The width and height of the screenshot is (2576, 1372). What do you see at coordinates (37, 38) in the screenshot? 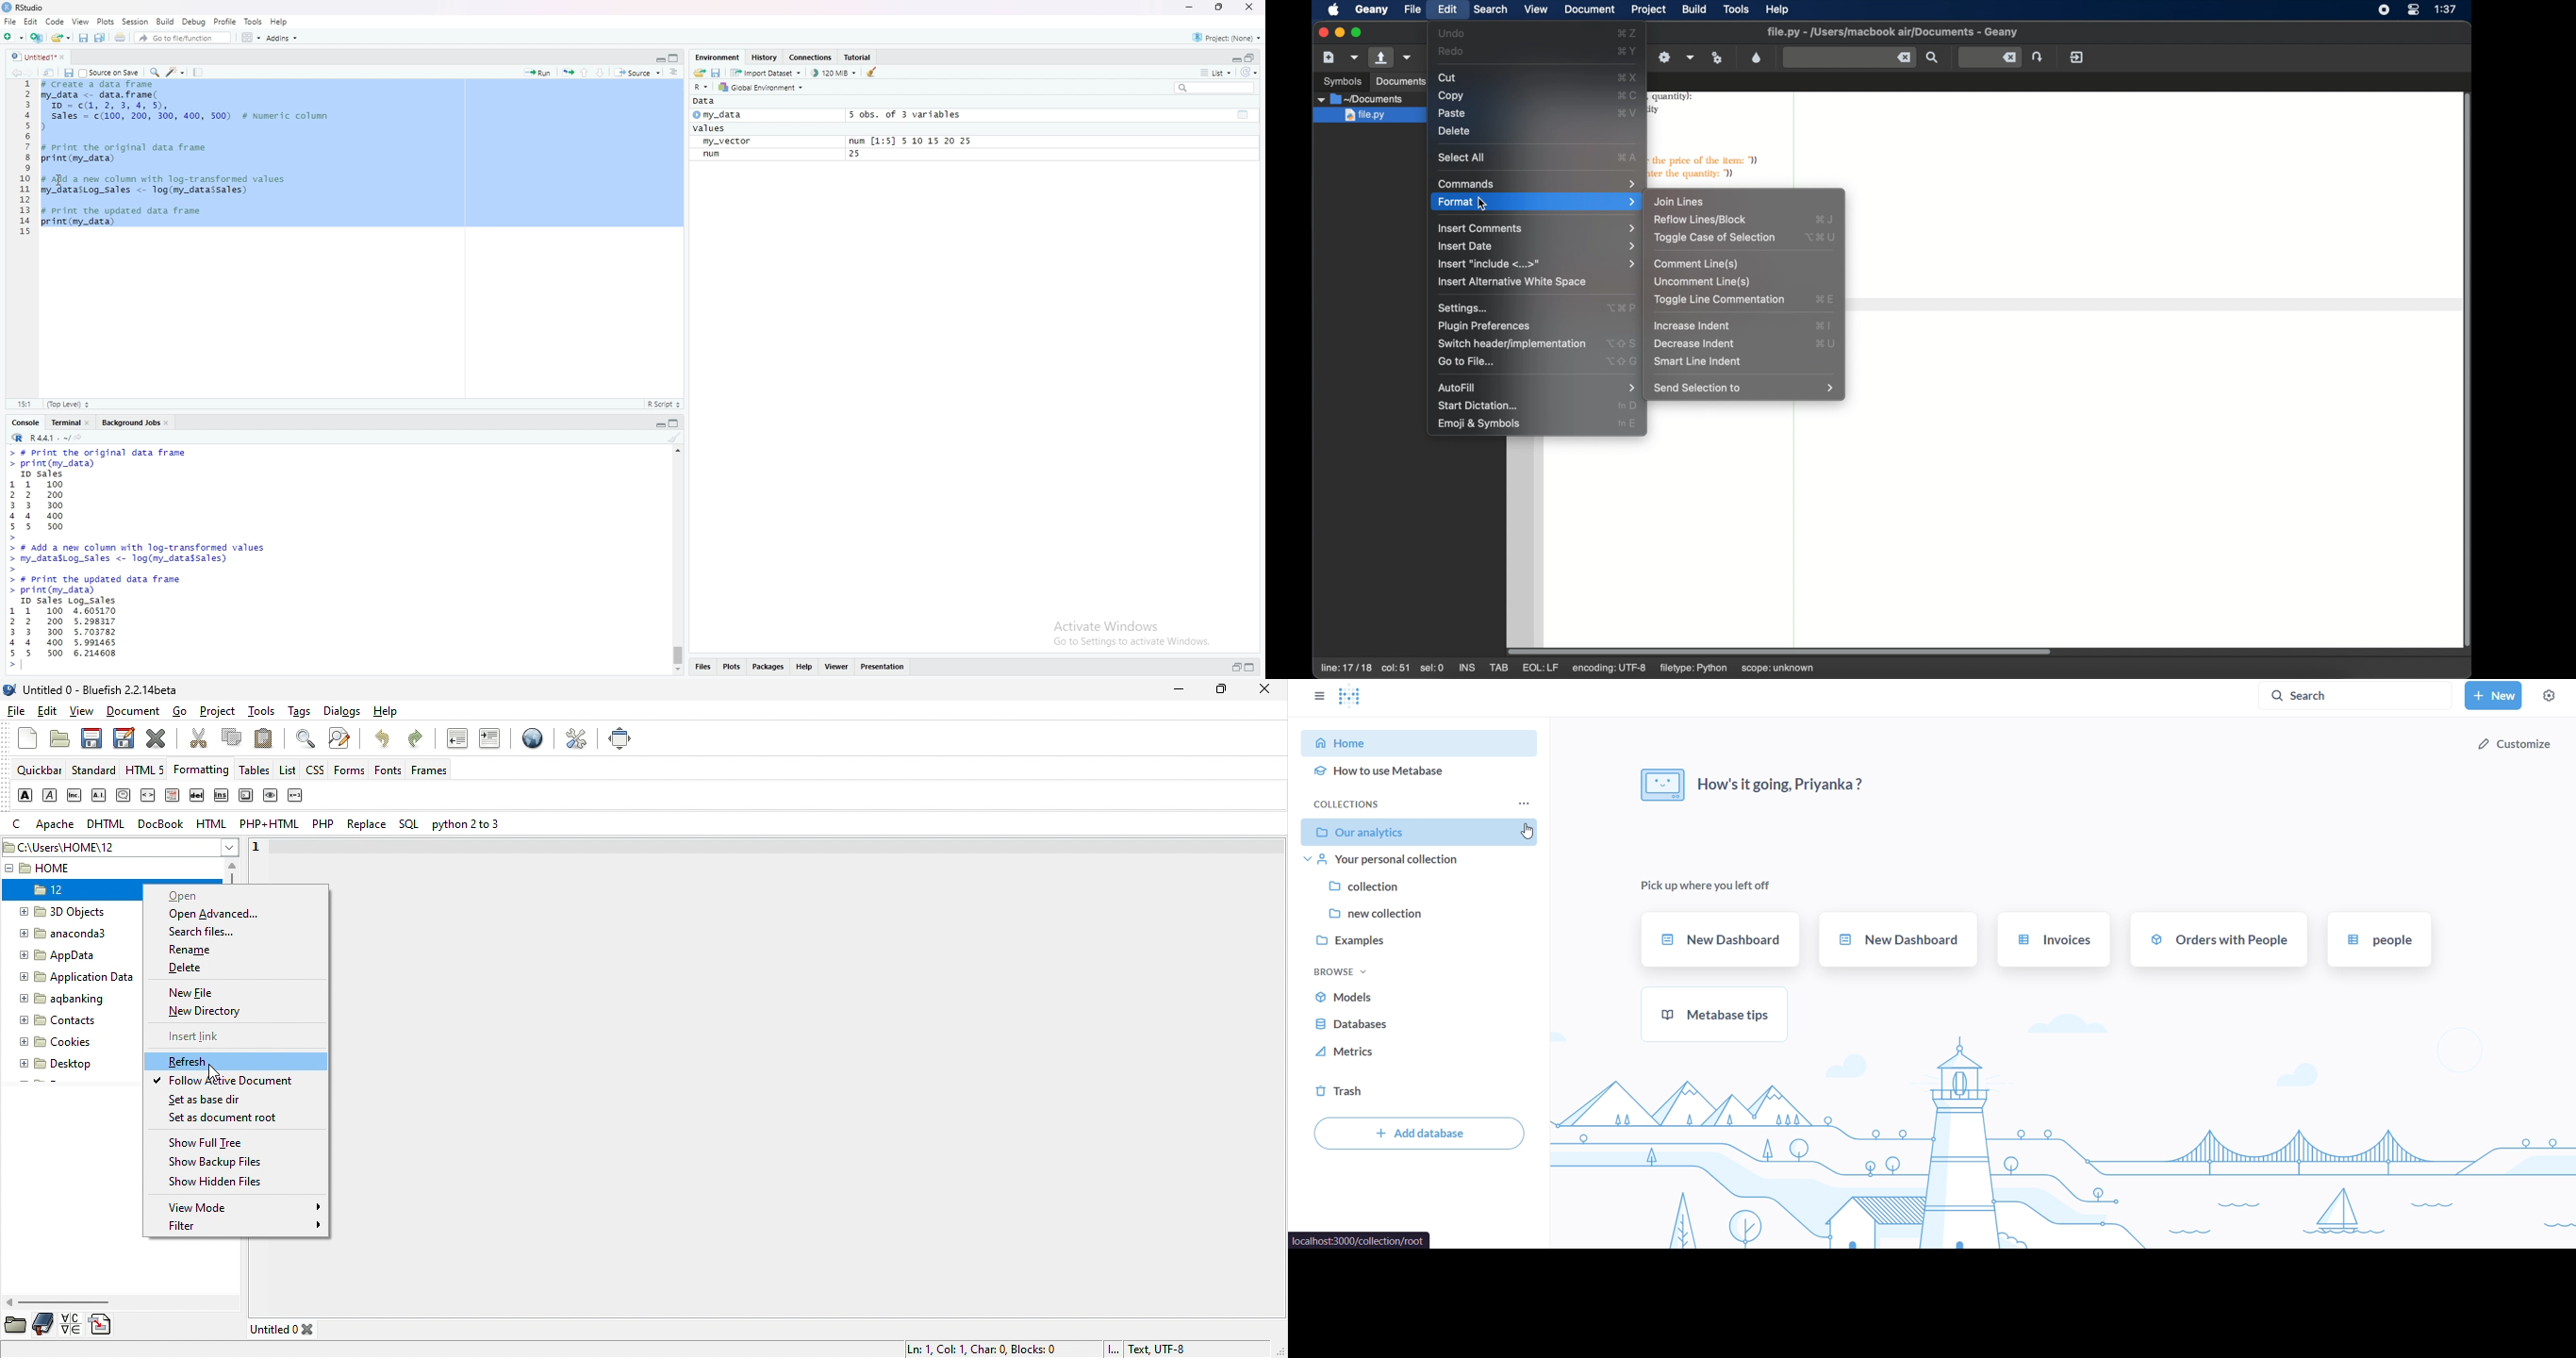
I see `create a project` at bounding box center [37, 38].